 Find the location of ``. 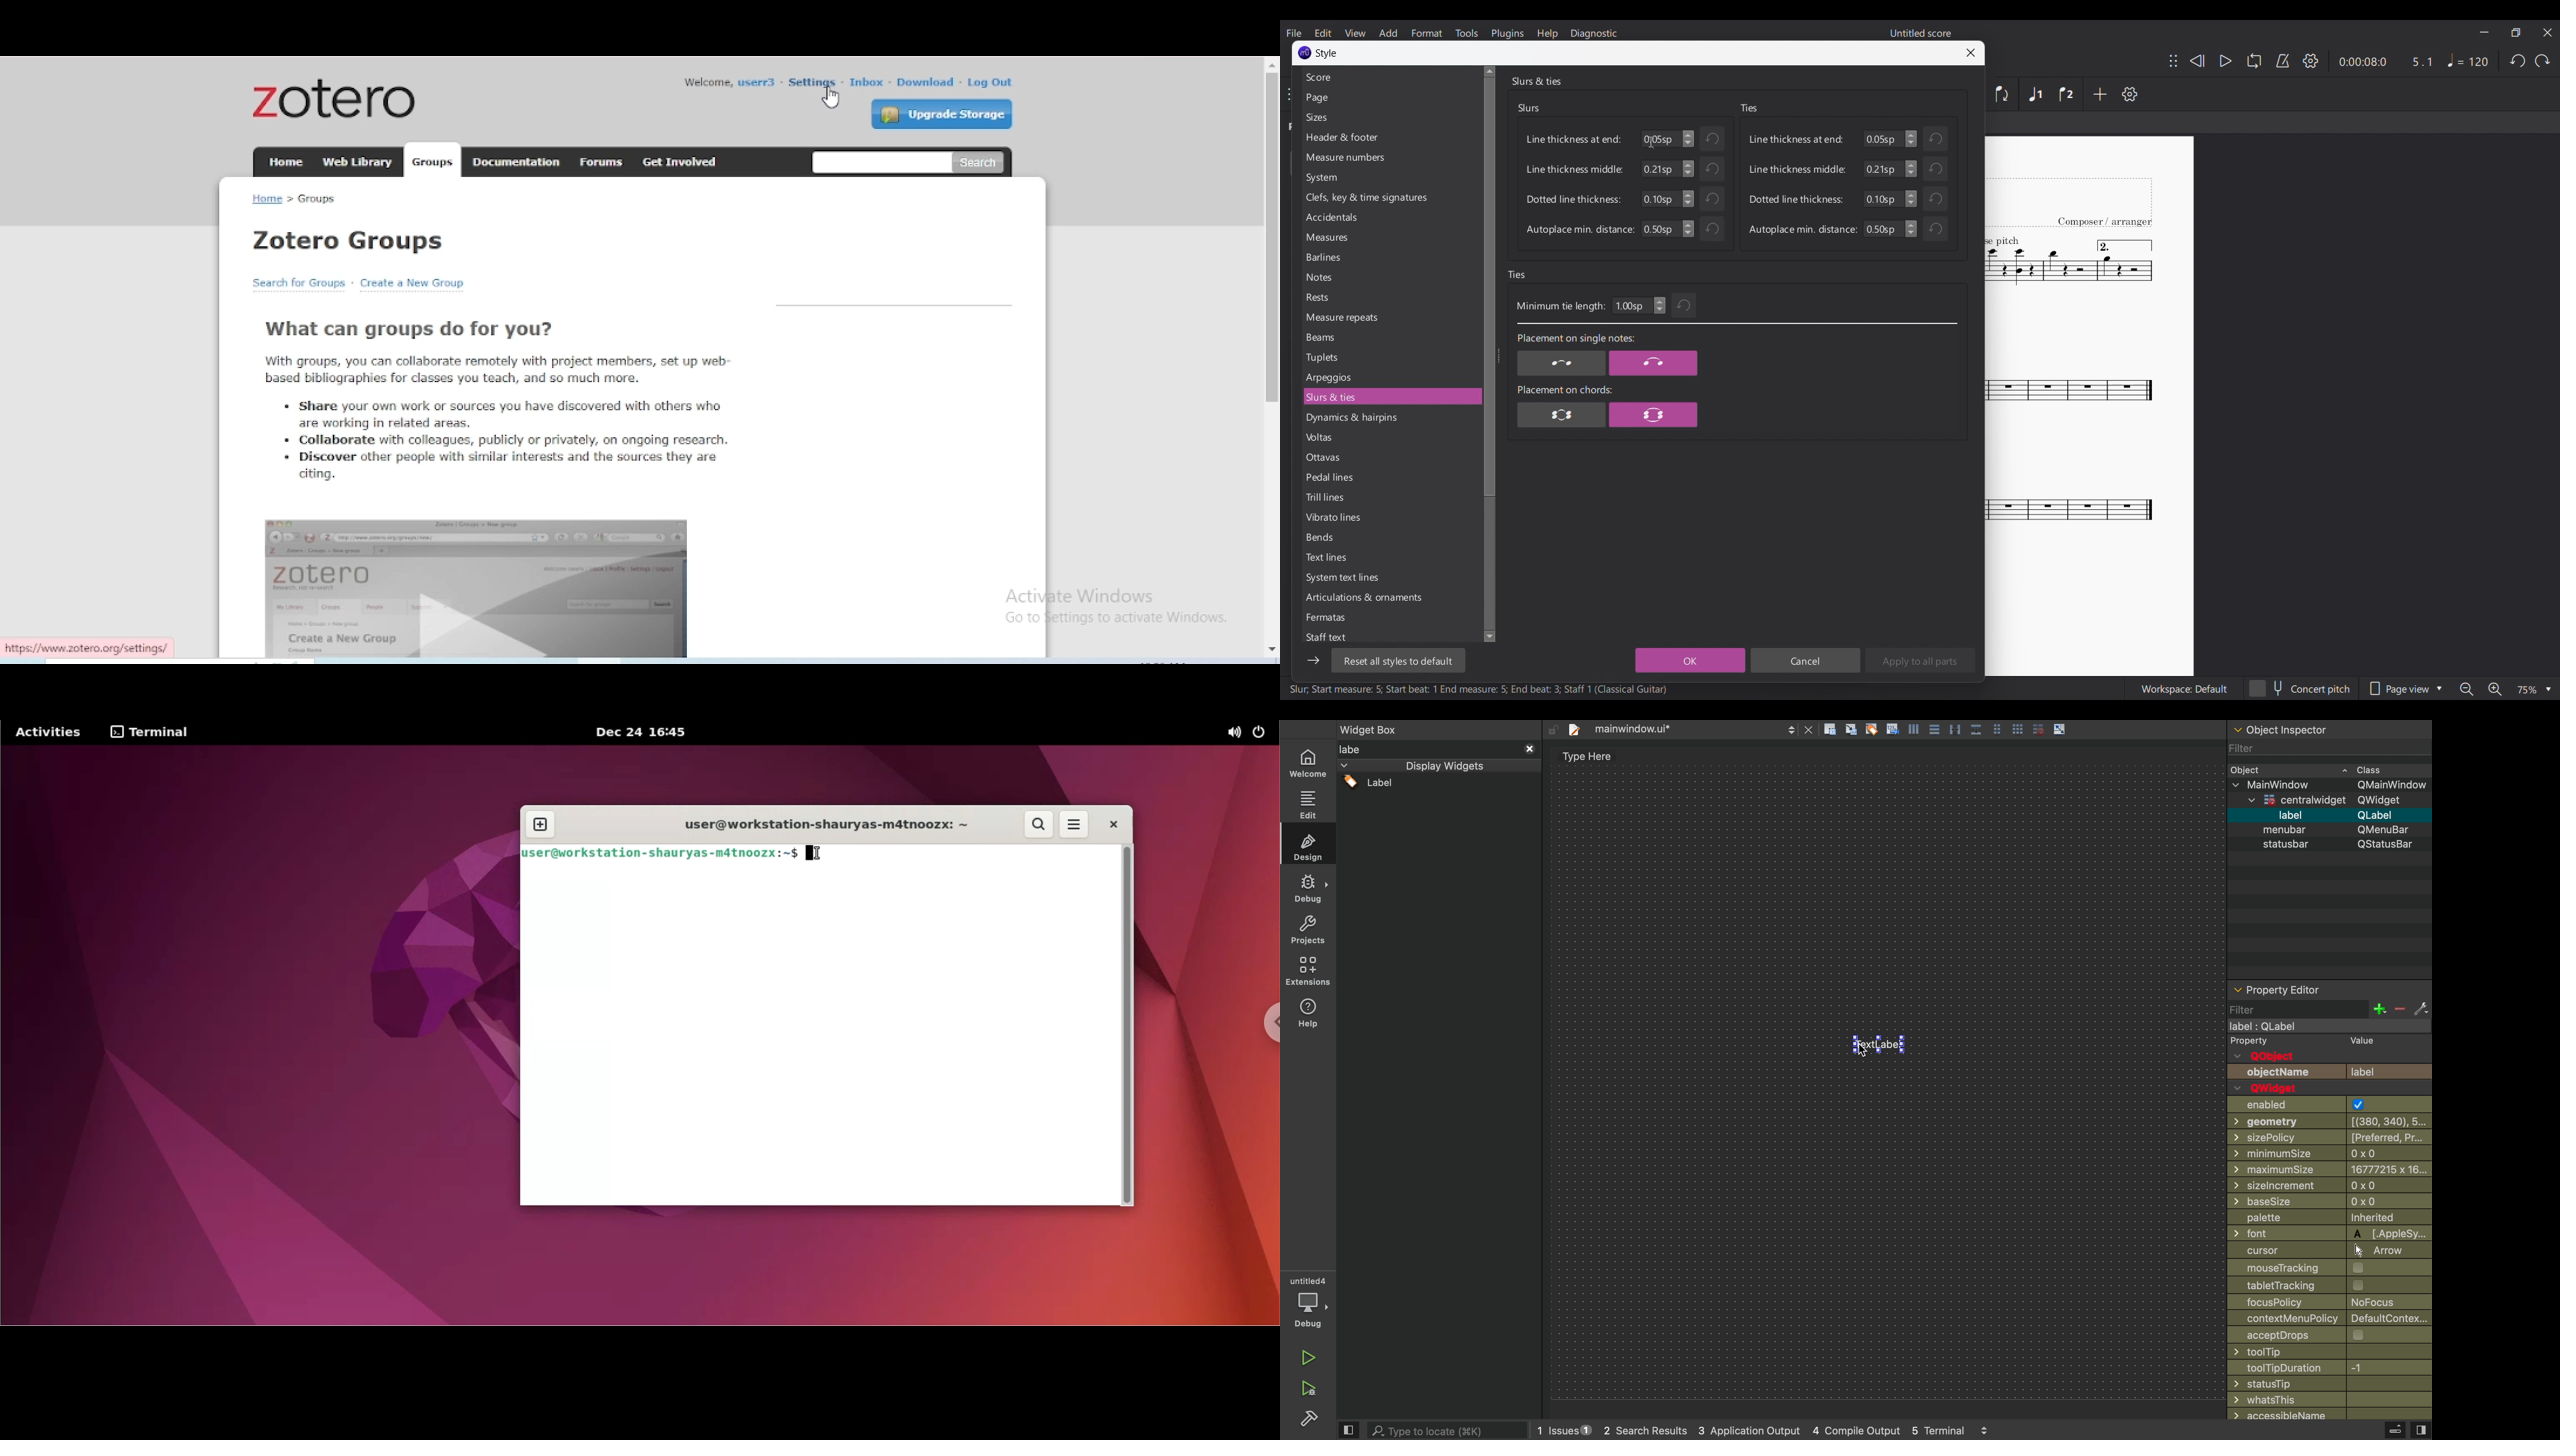

 is located at coordinates (1884, 1075).